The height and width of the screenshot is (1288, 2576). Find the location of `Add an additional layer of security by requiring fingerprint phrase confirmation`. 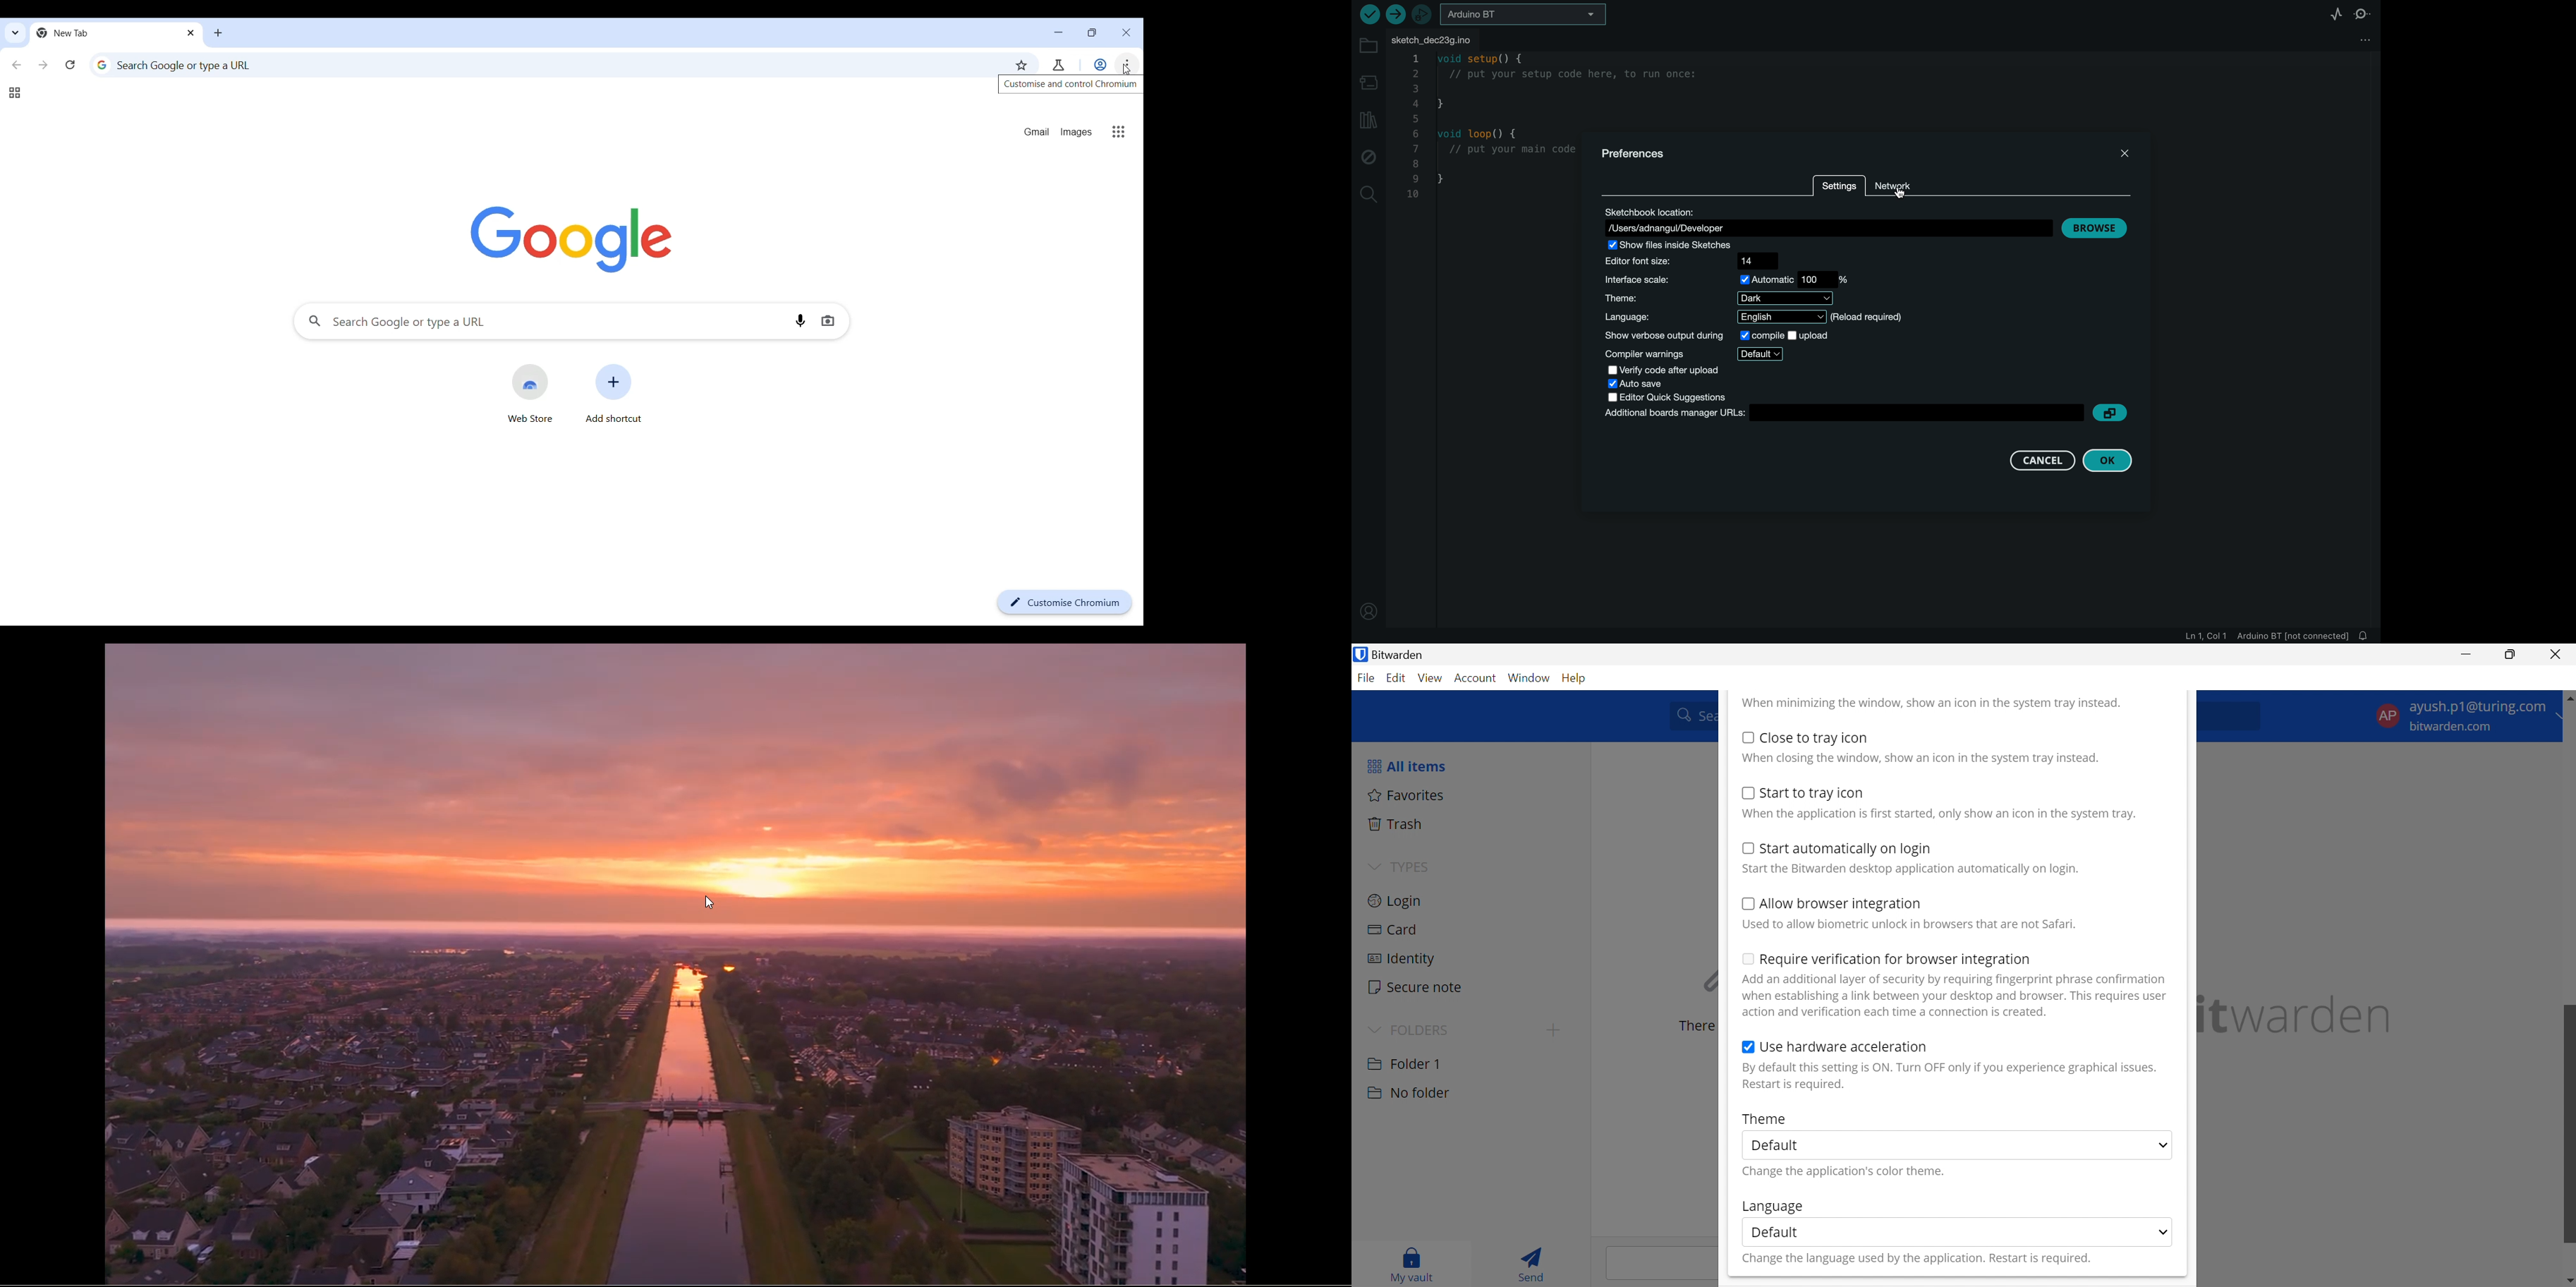

Add an additional layer of security by requiring fingerprint phrase confirmation is located at coordinates (1957, 979).